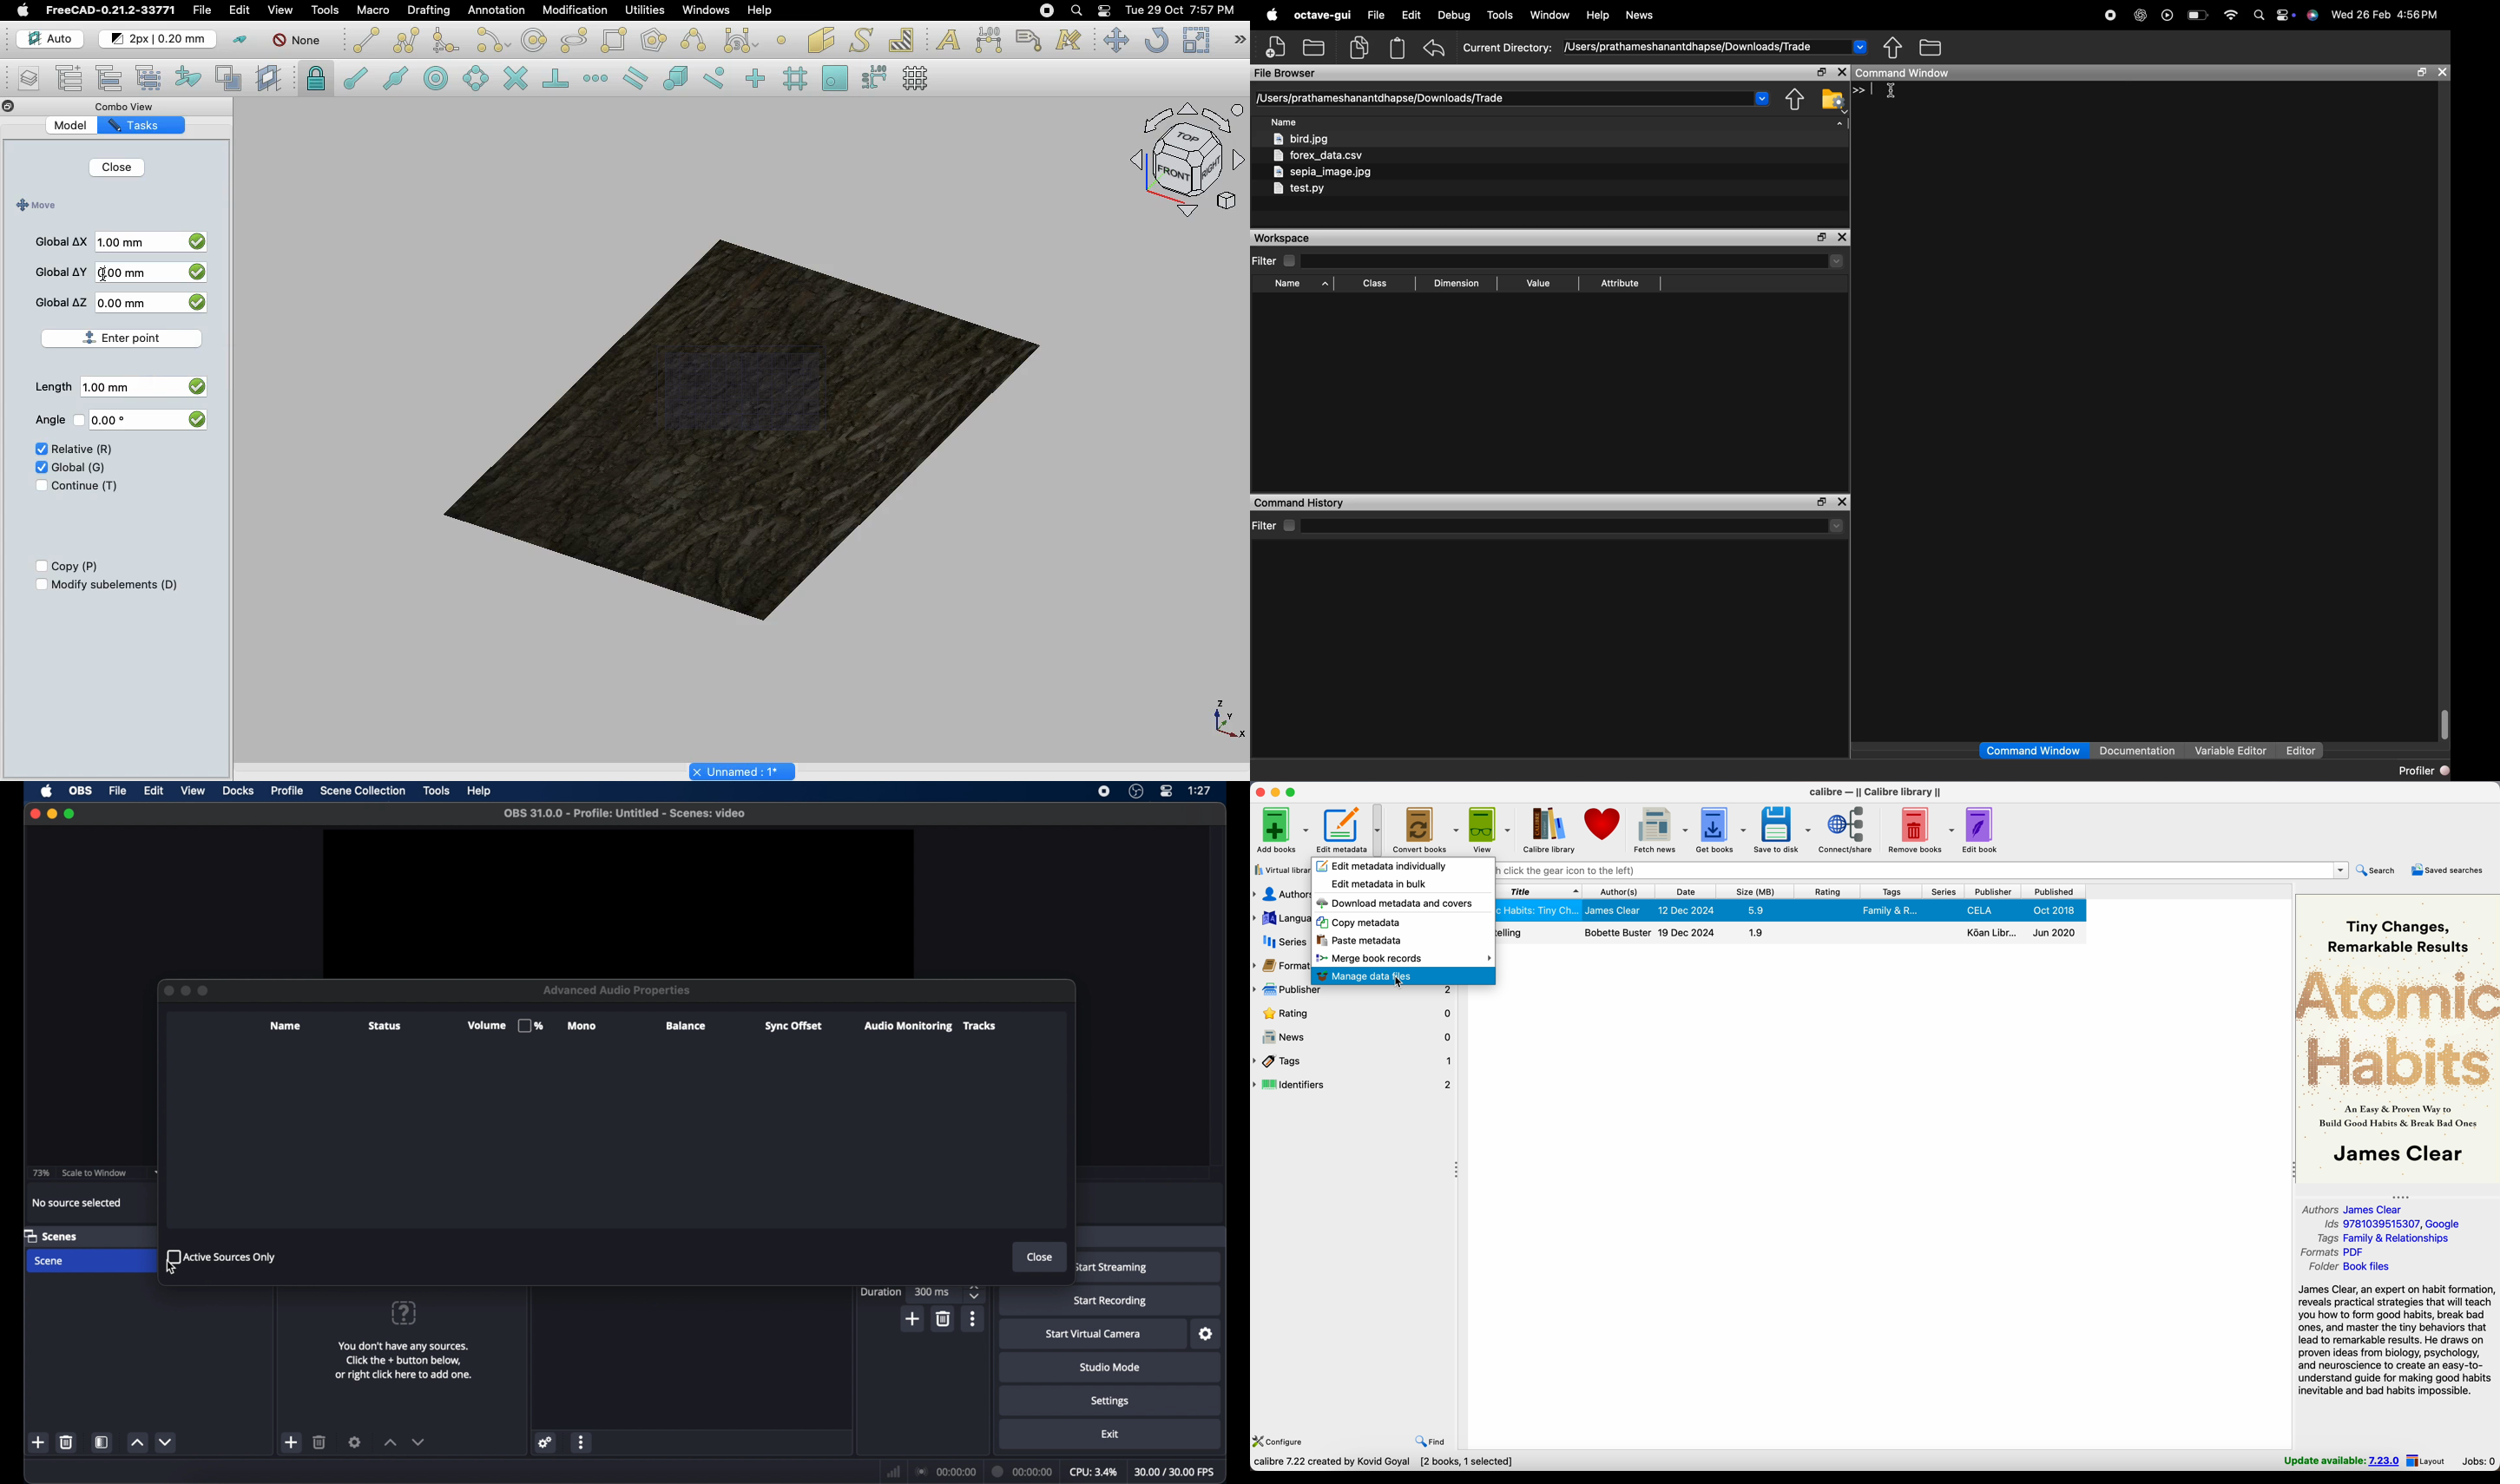  I want to click on copy, so click(1360, 47).